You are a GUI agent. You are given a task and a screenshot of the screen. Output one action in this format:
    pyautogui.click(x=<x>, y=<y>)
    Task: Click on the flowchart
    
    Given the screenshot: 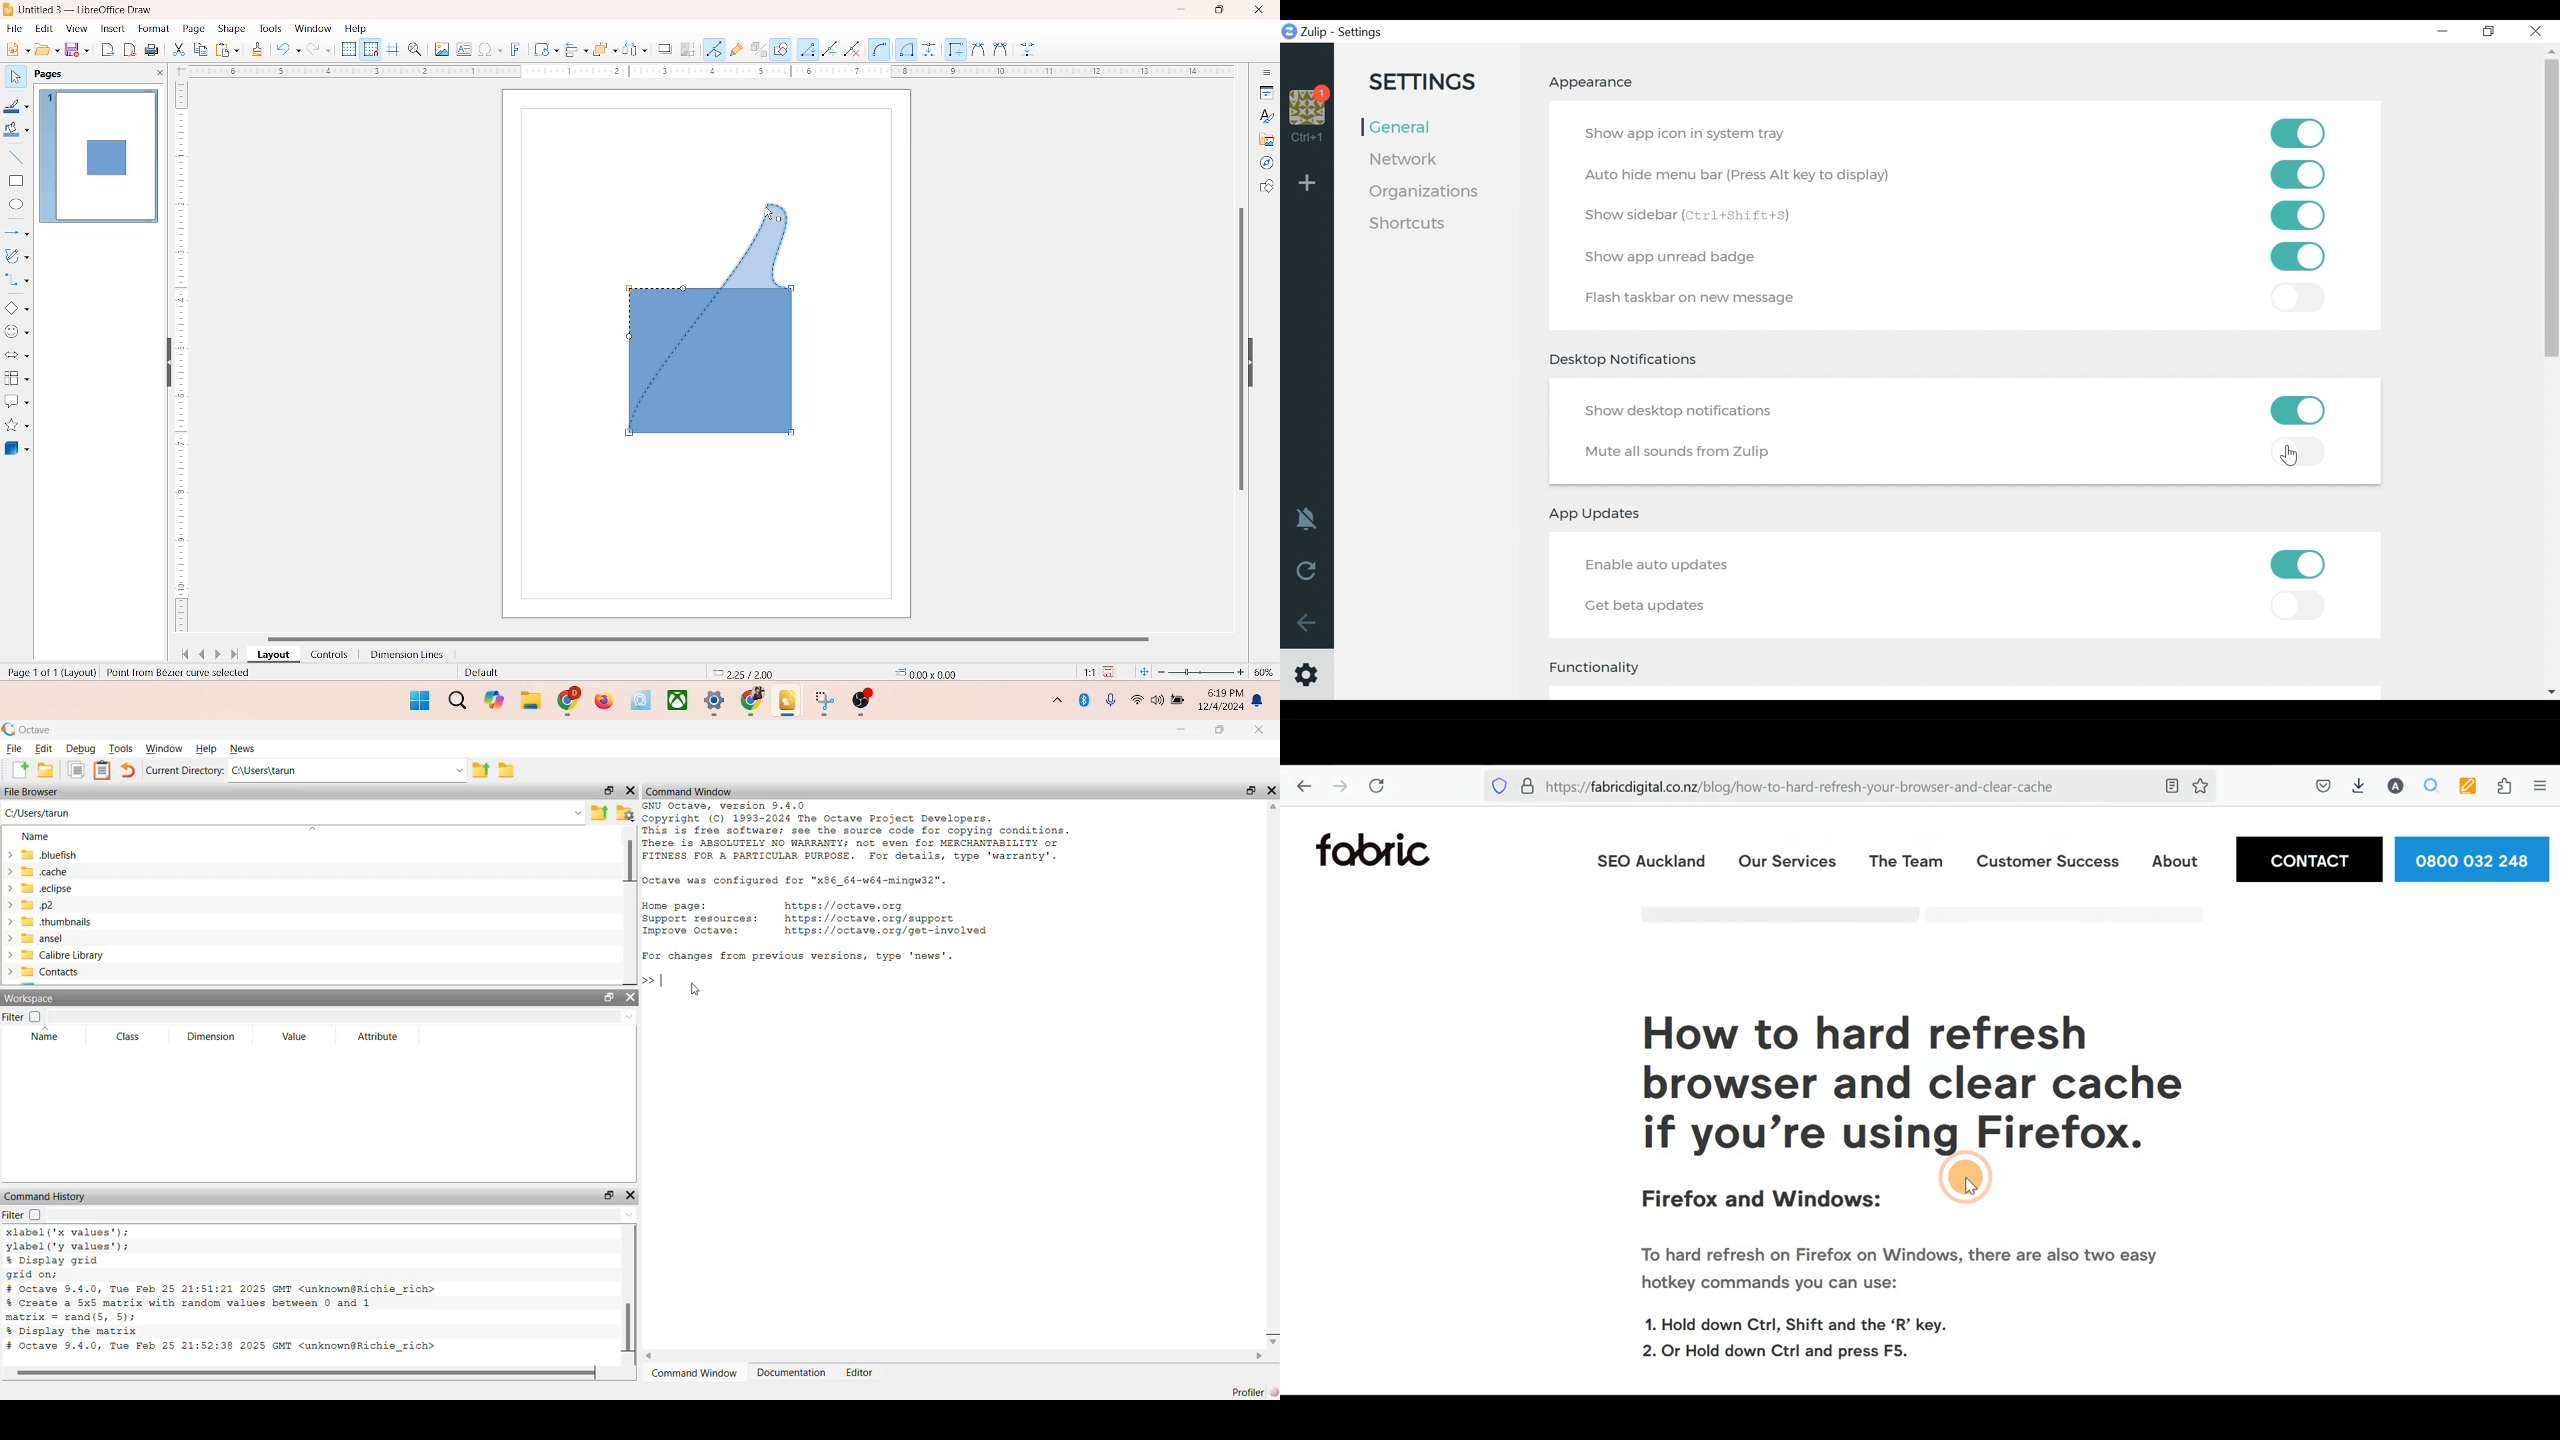 What is the action you would take?
    pyautogui.click(x=16, y=378)
    